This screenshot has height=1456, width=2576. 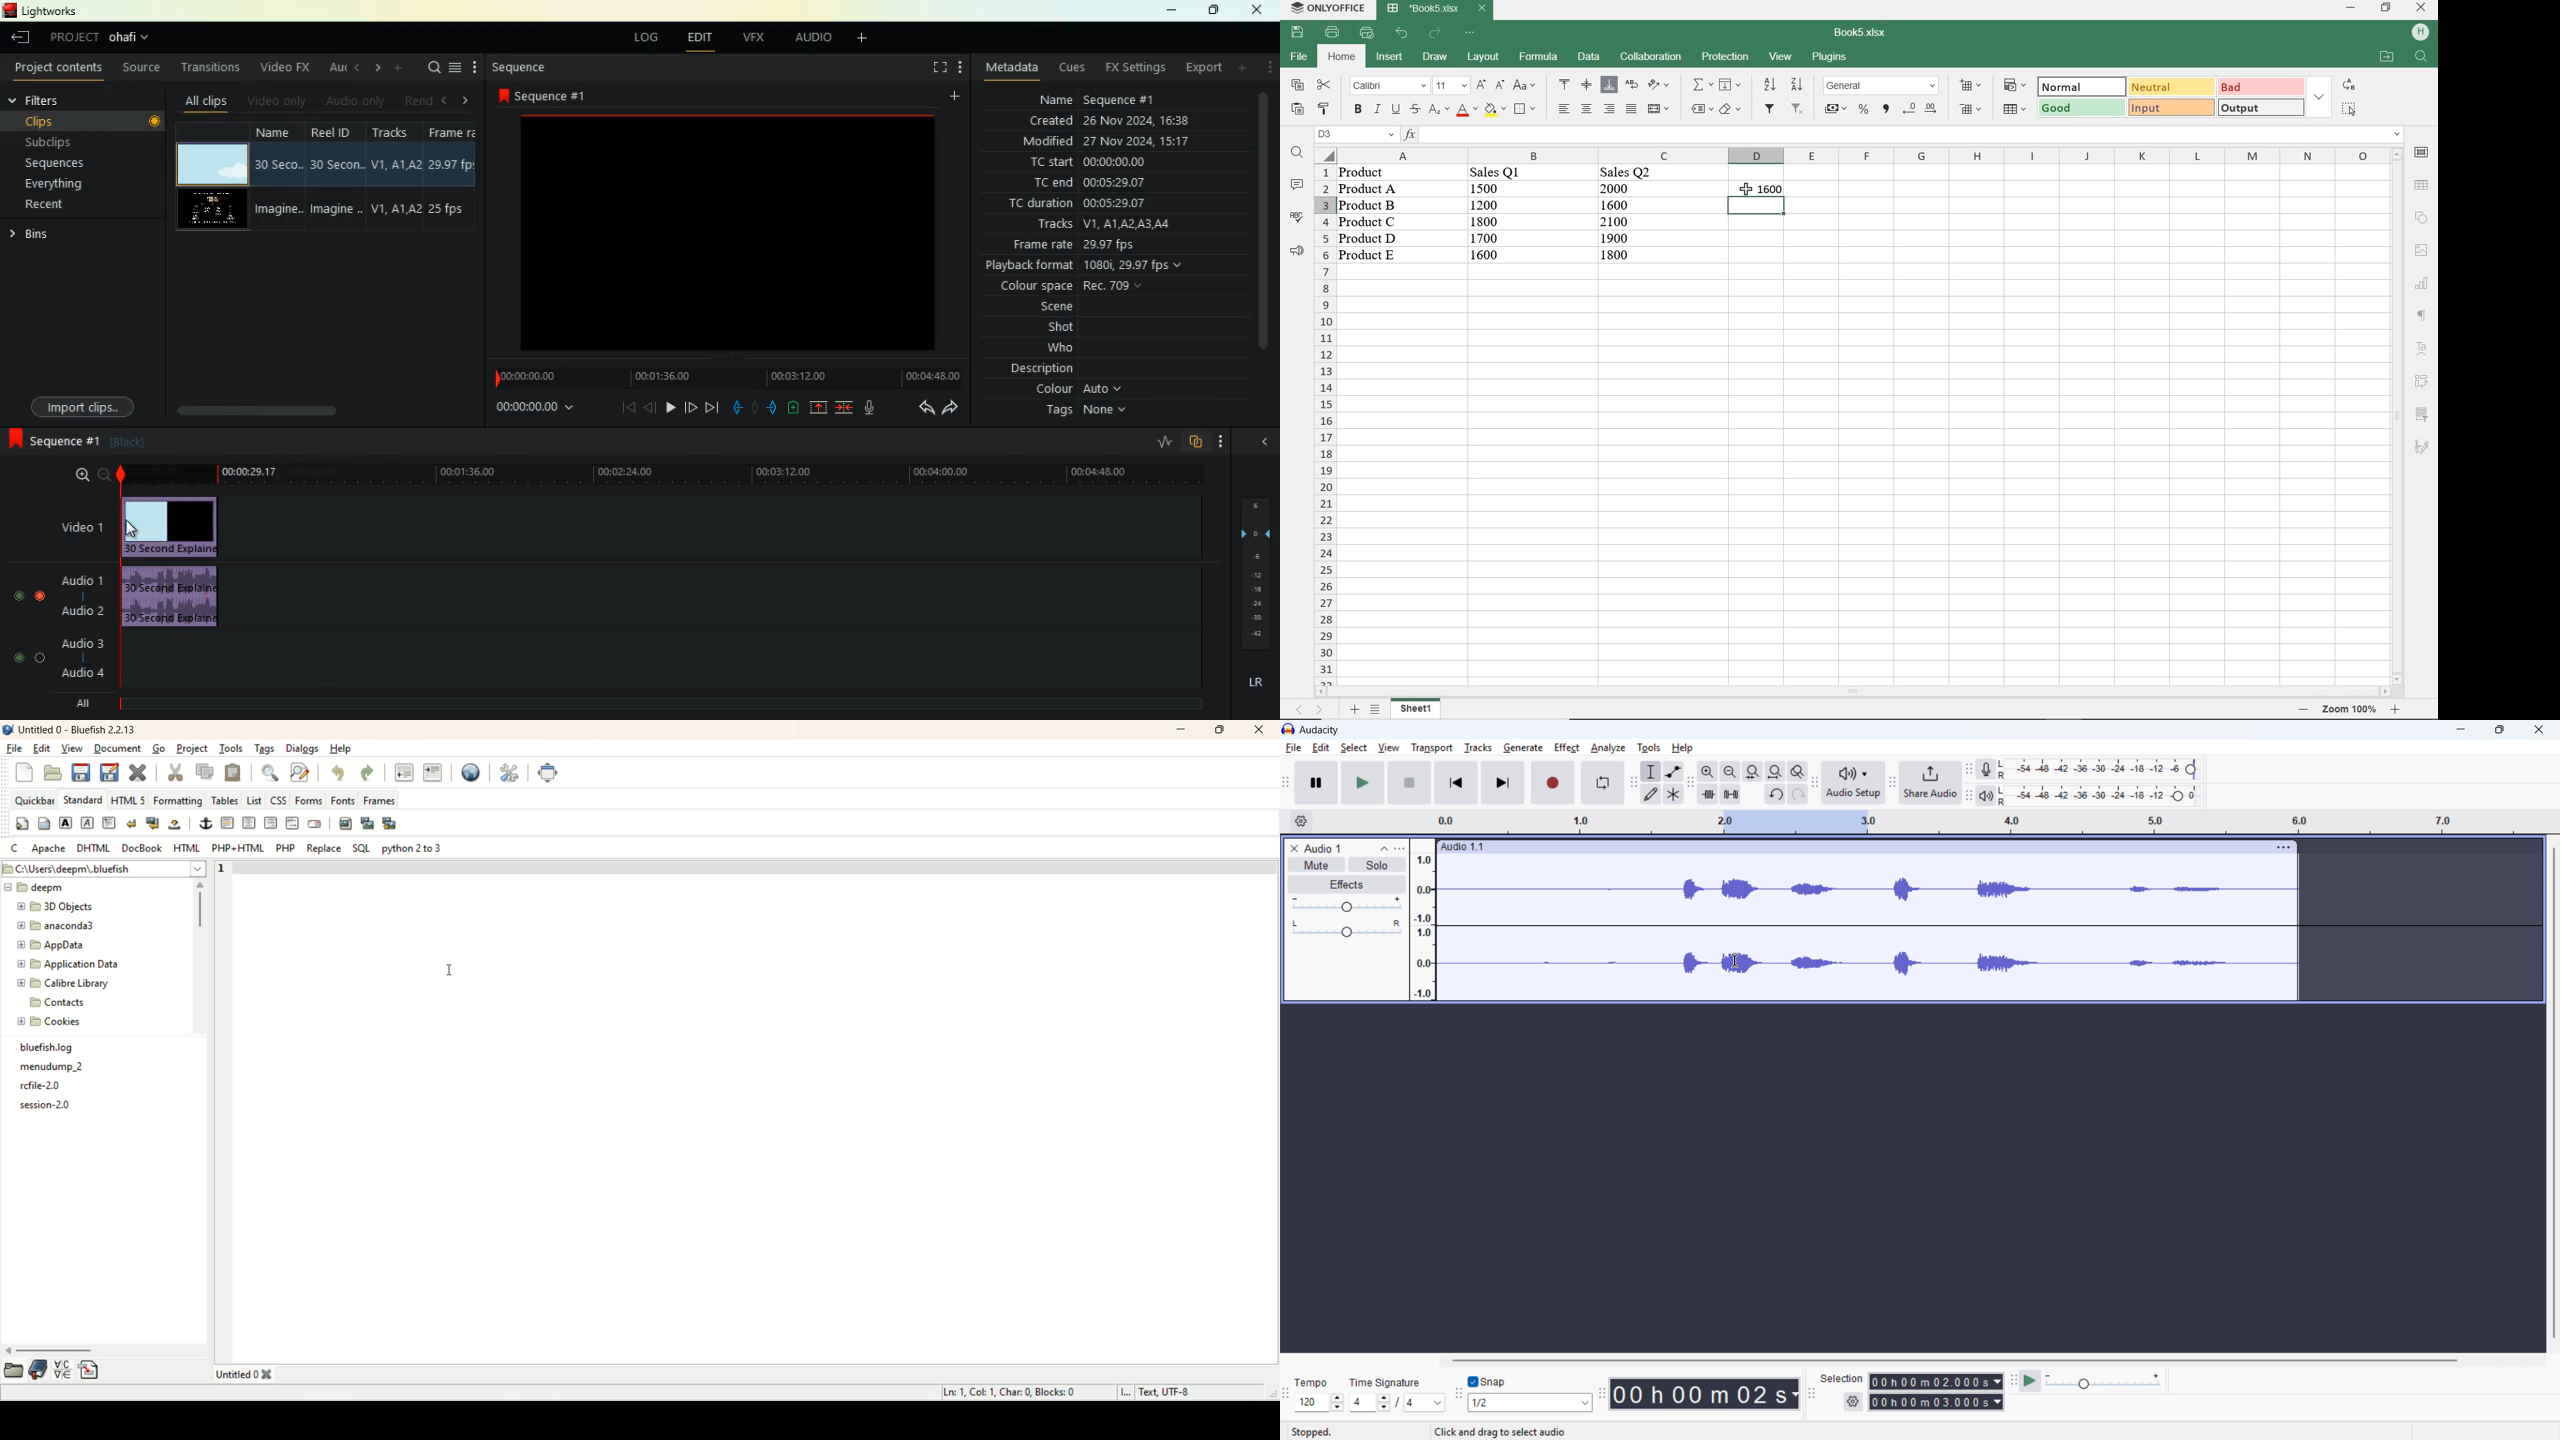 I want to click on up, so click(x=818, y=408).